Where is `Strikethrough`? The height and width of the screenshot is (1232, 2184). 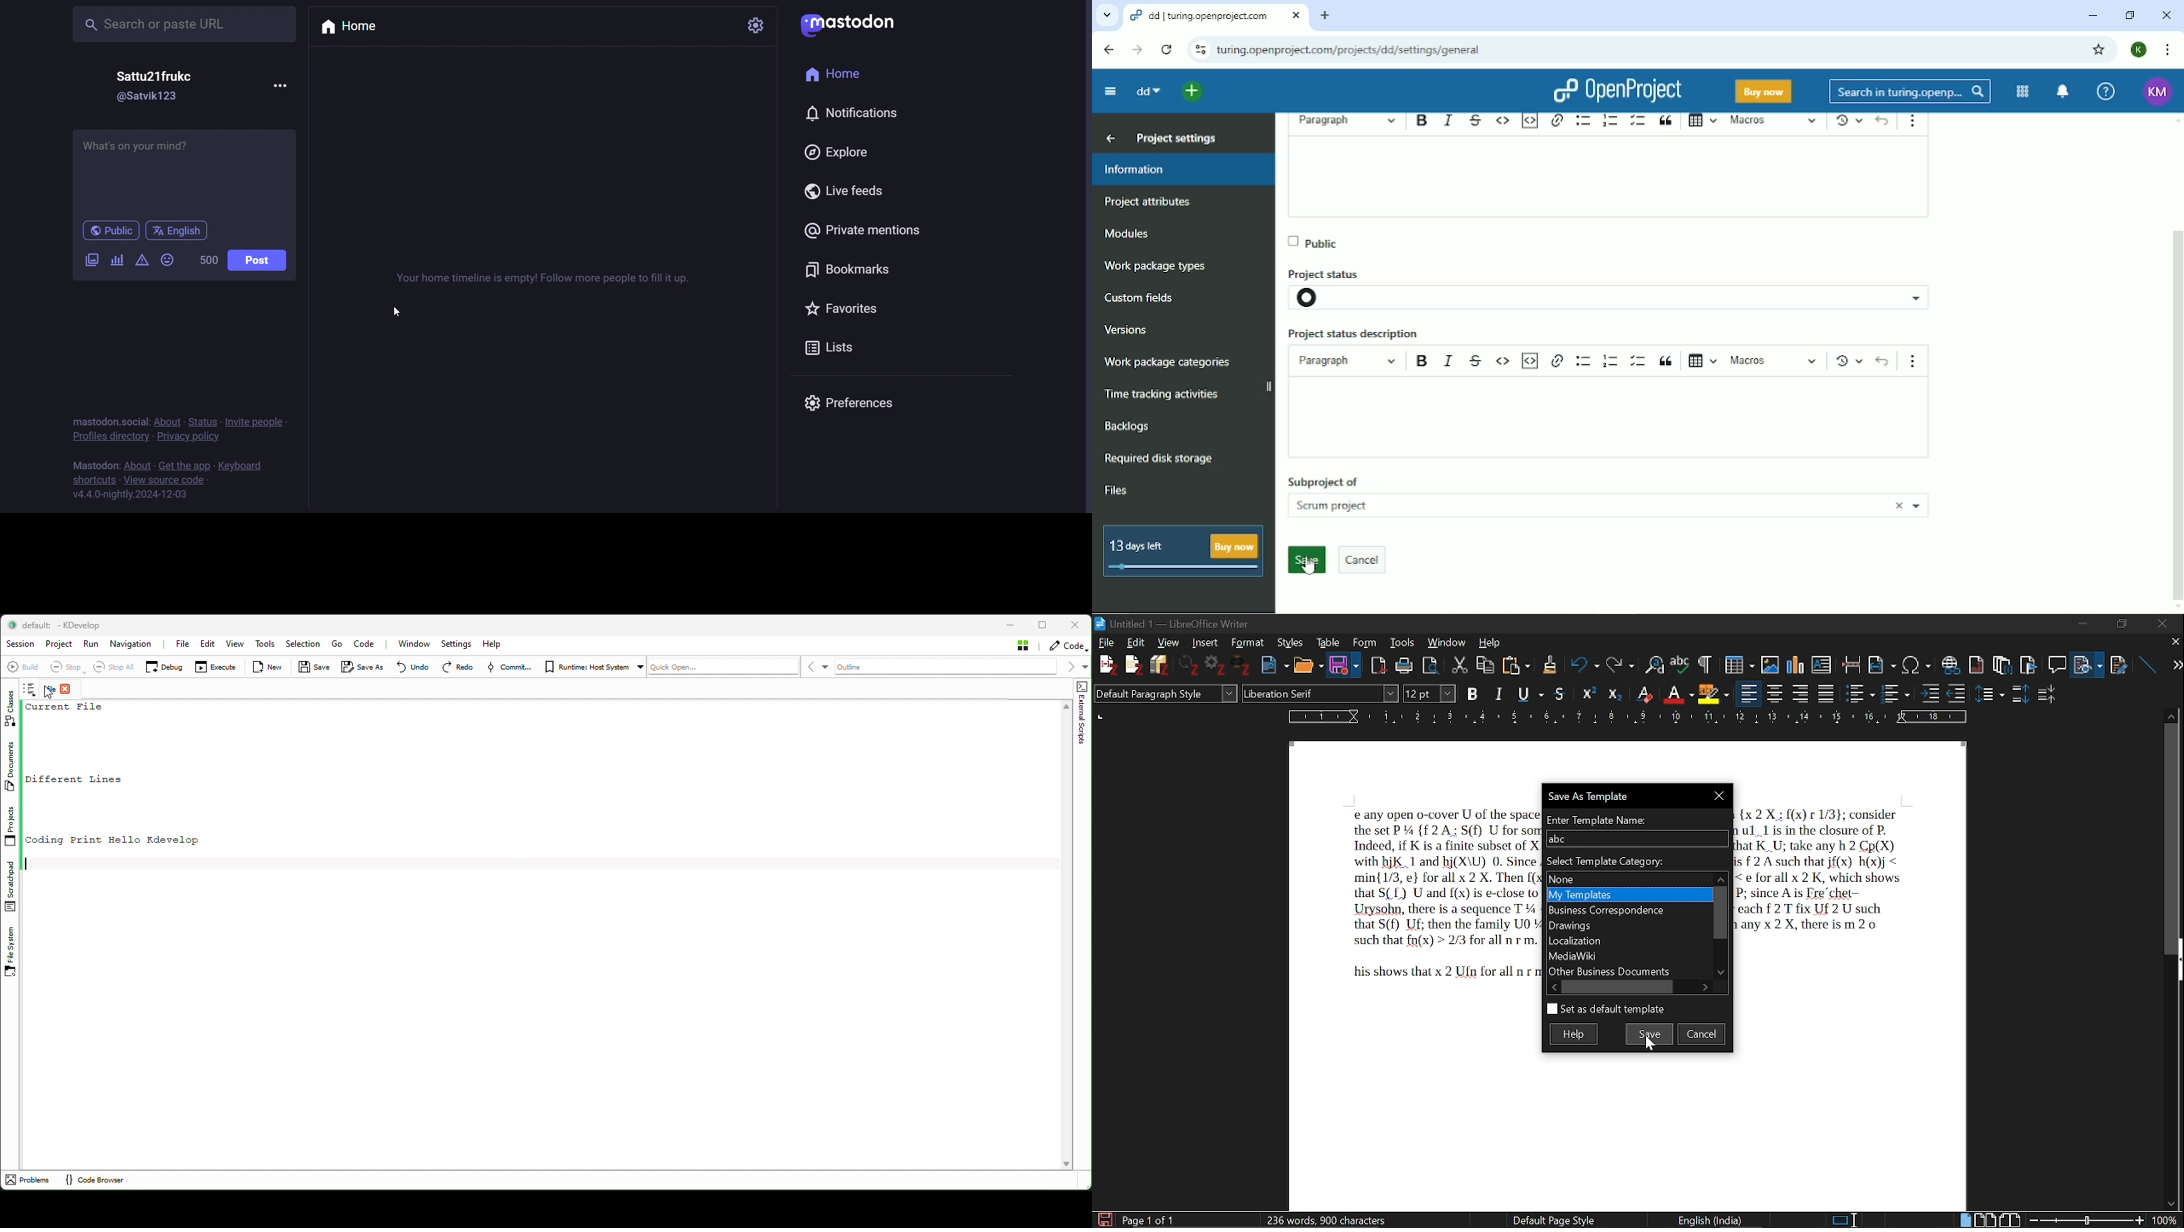 Strikethrough is located at coordinates (1474, 120).